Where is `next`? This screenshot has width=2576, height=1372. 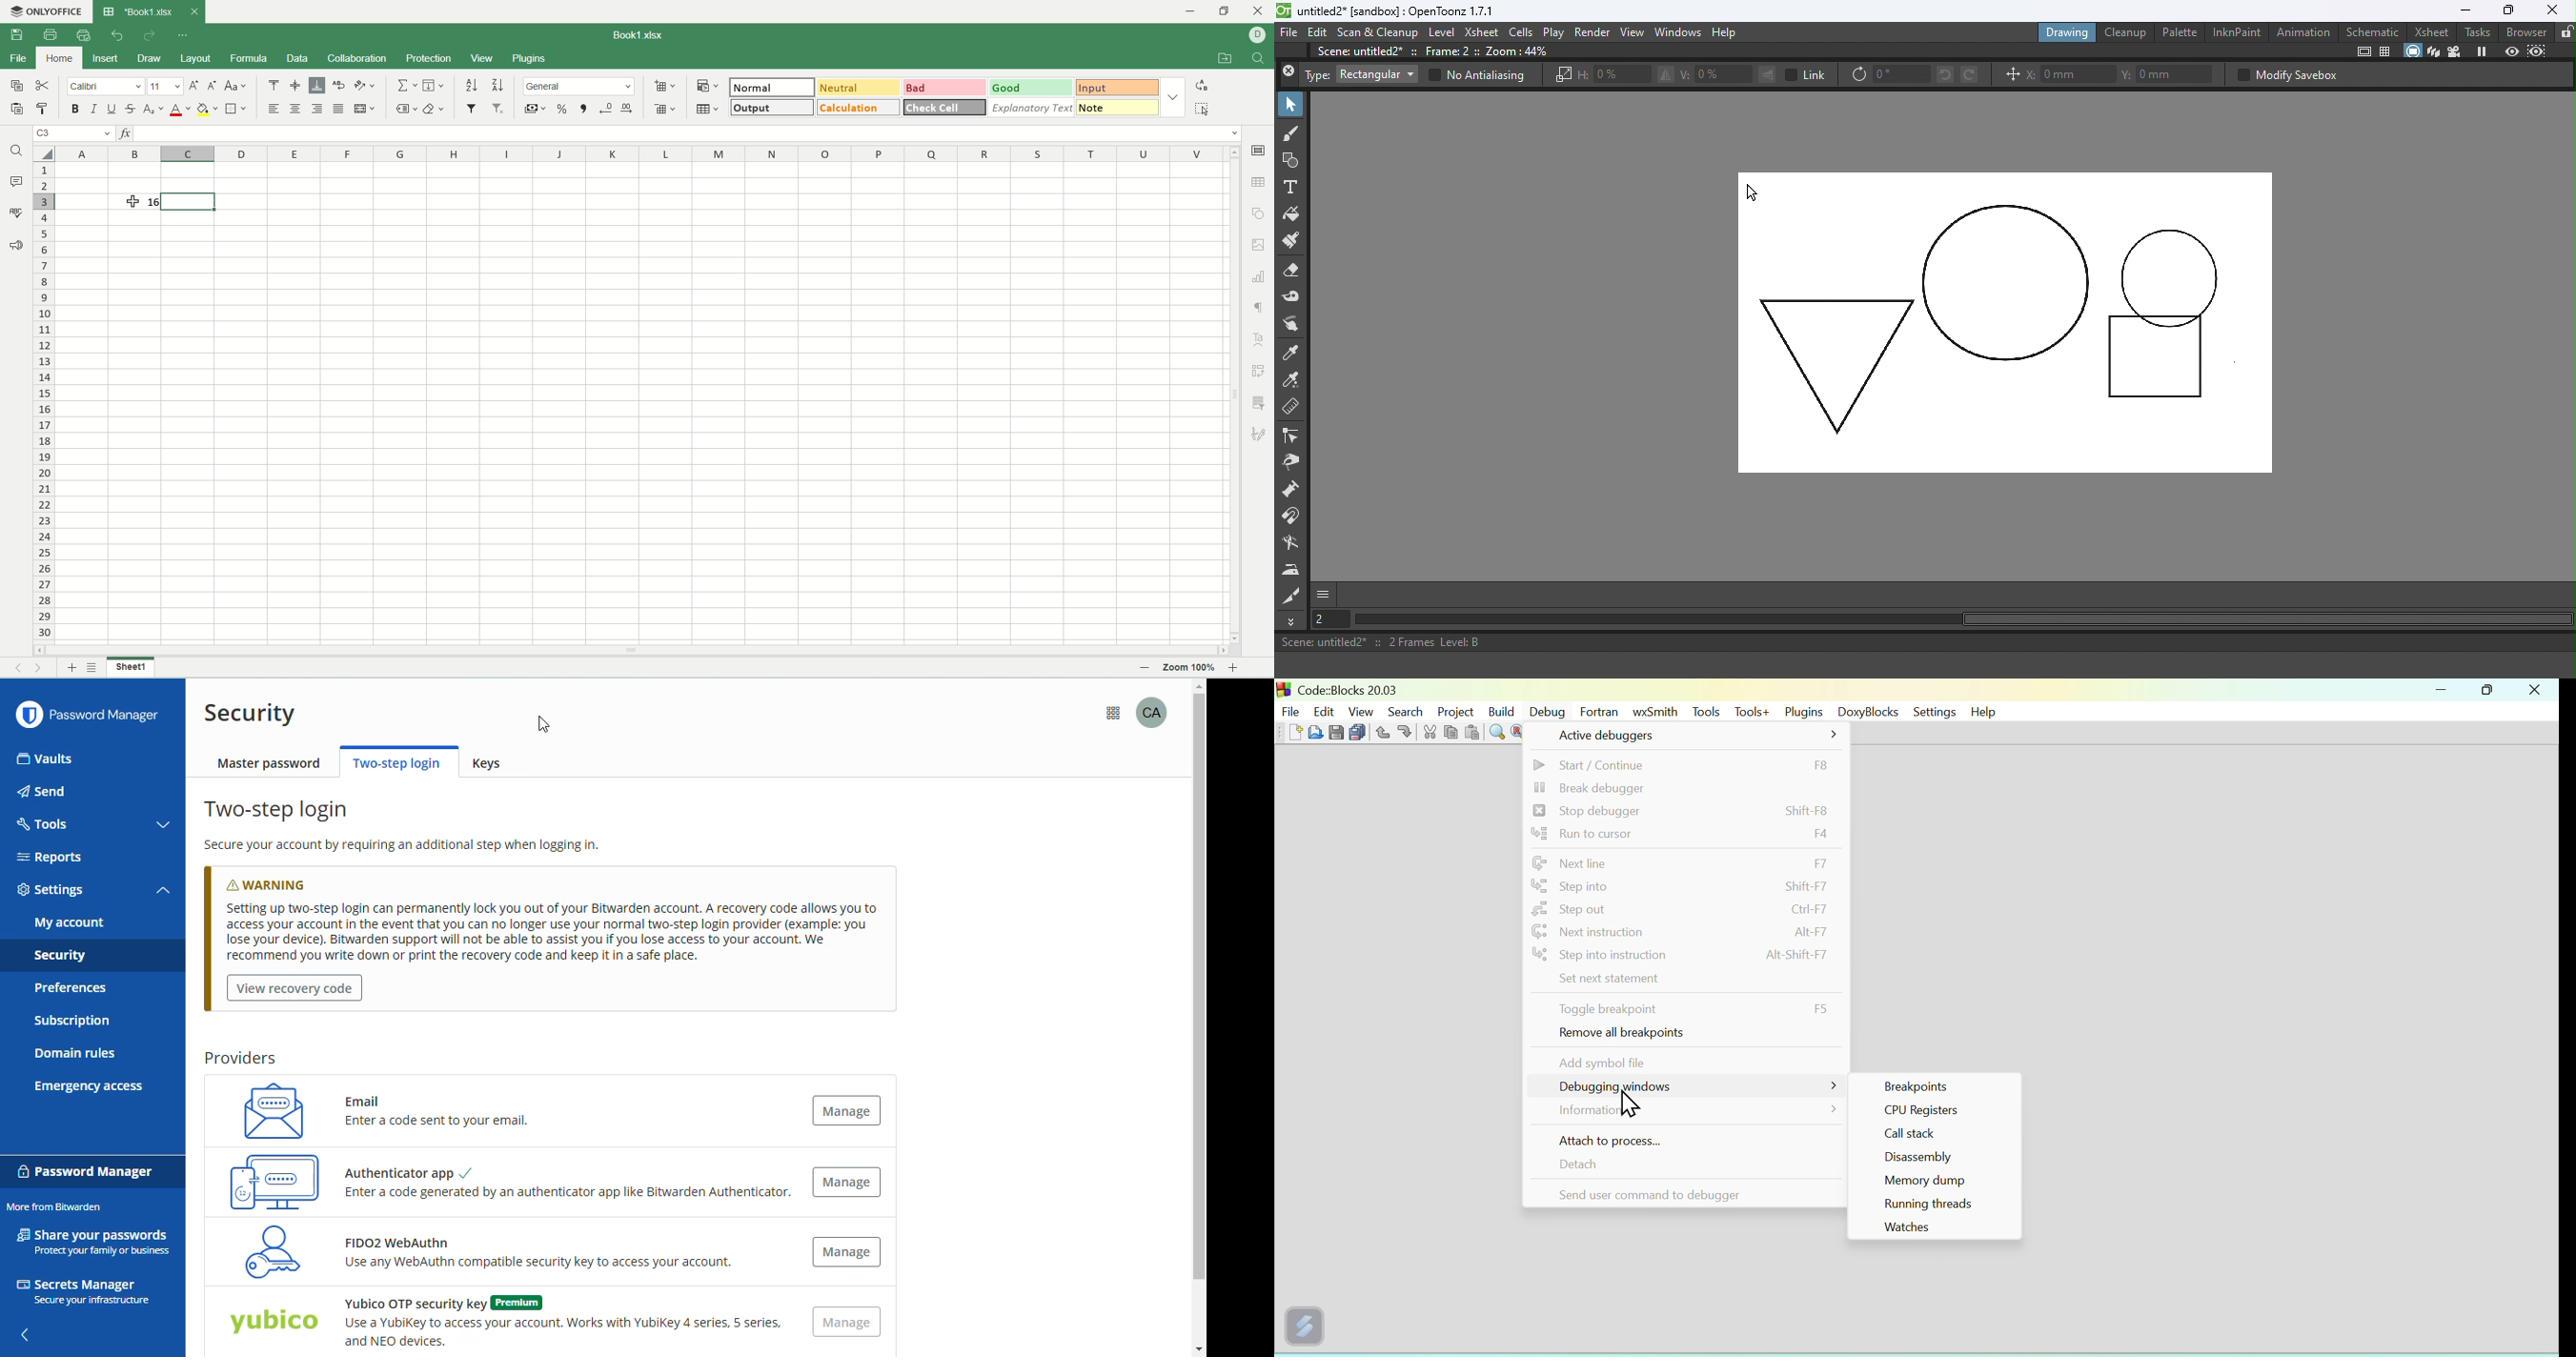 next is located at coordinates (44, 669).